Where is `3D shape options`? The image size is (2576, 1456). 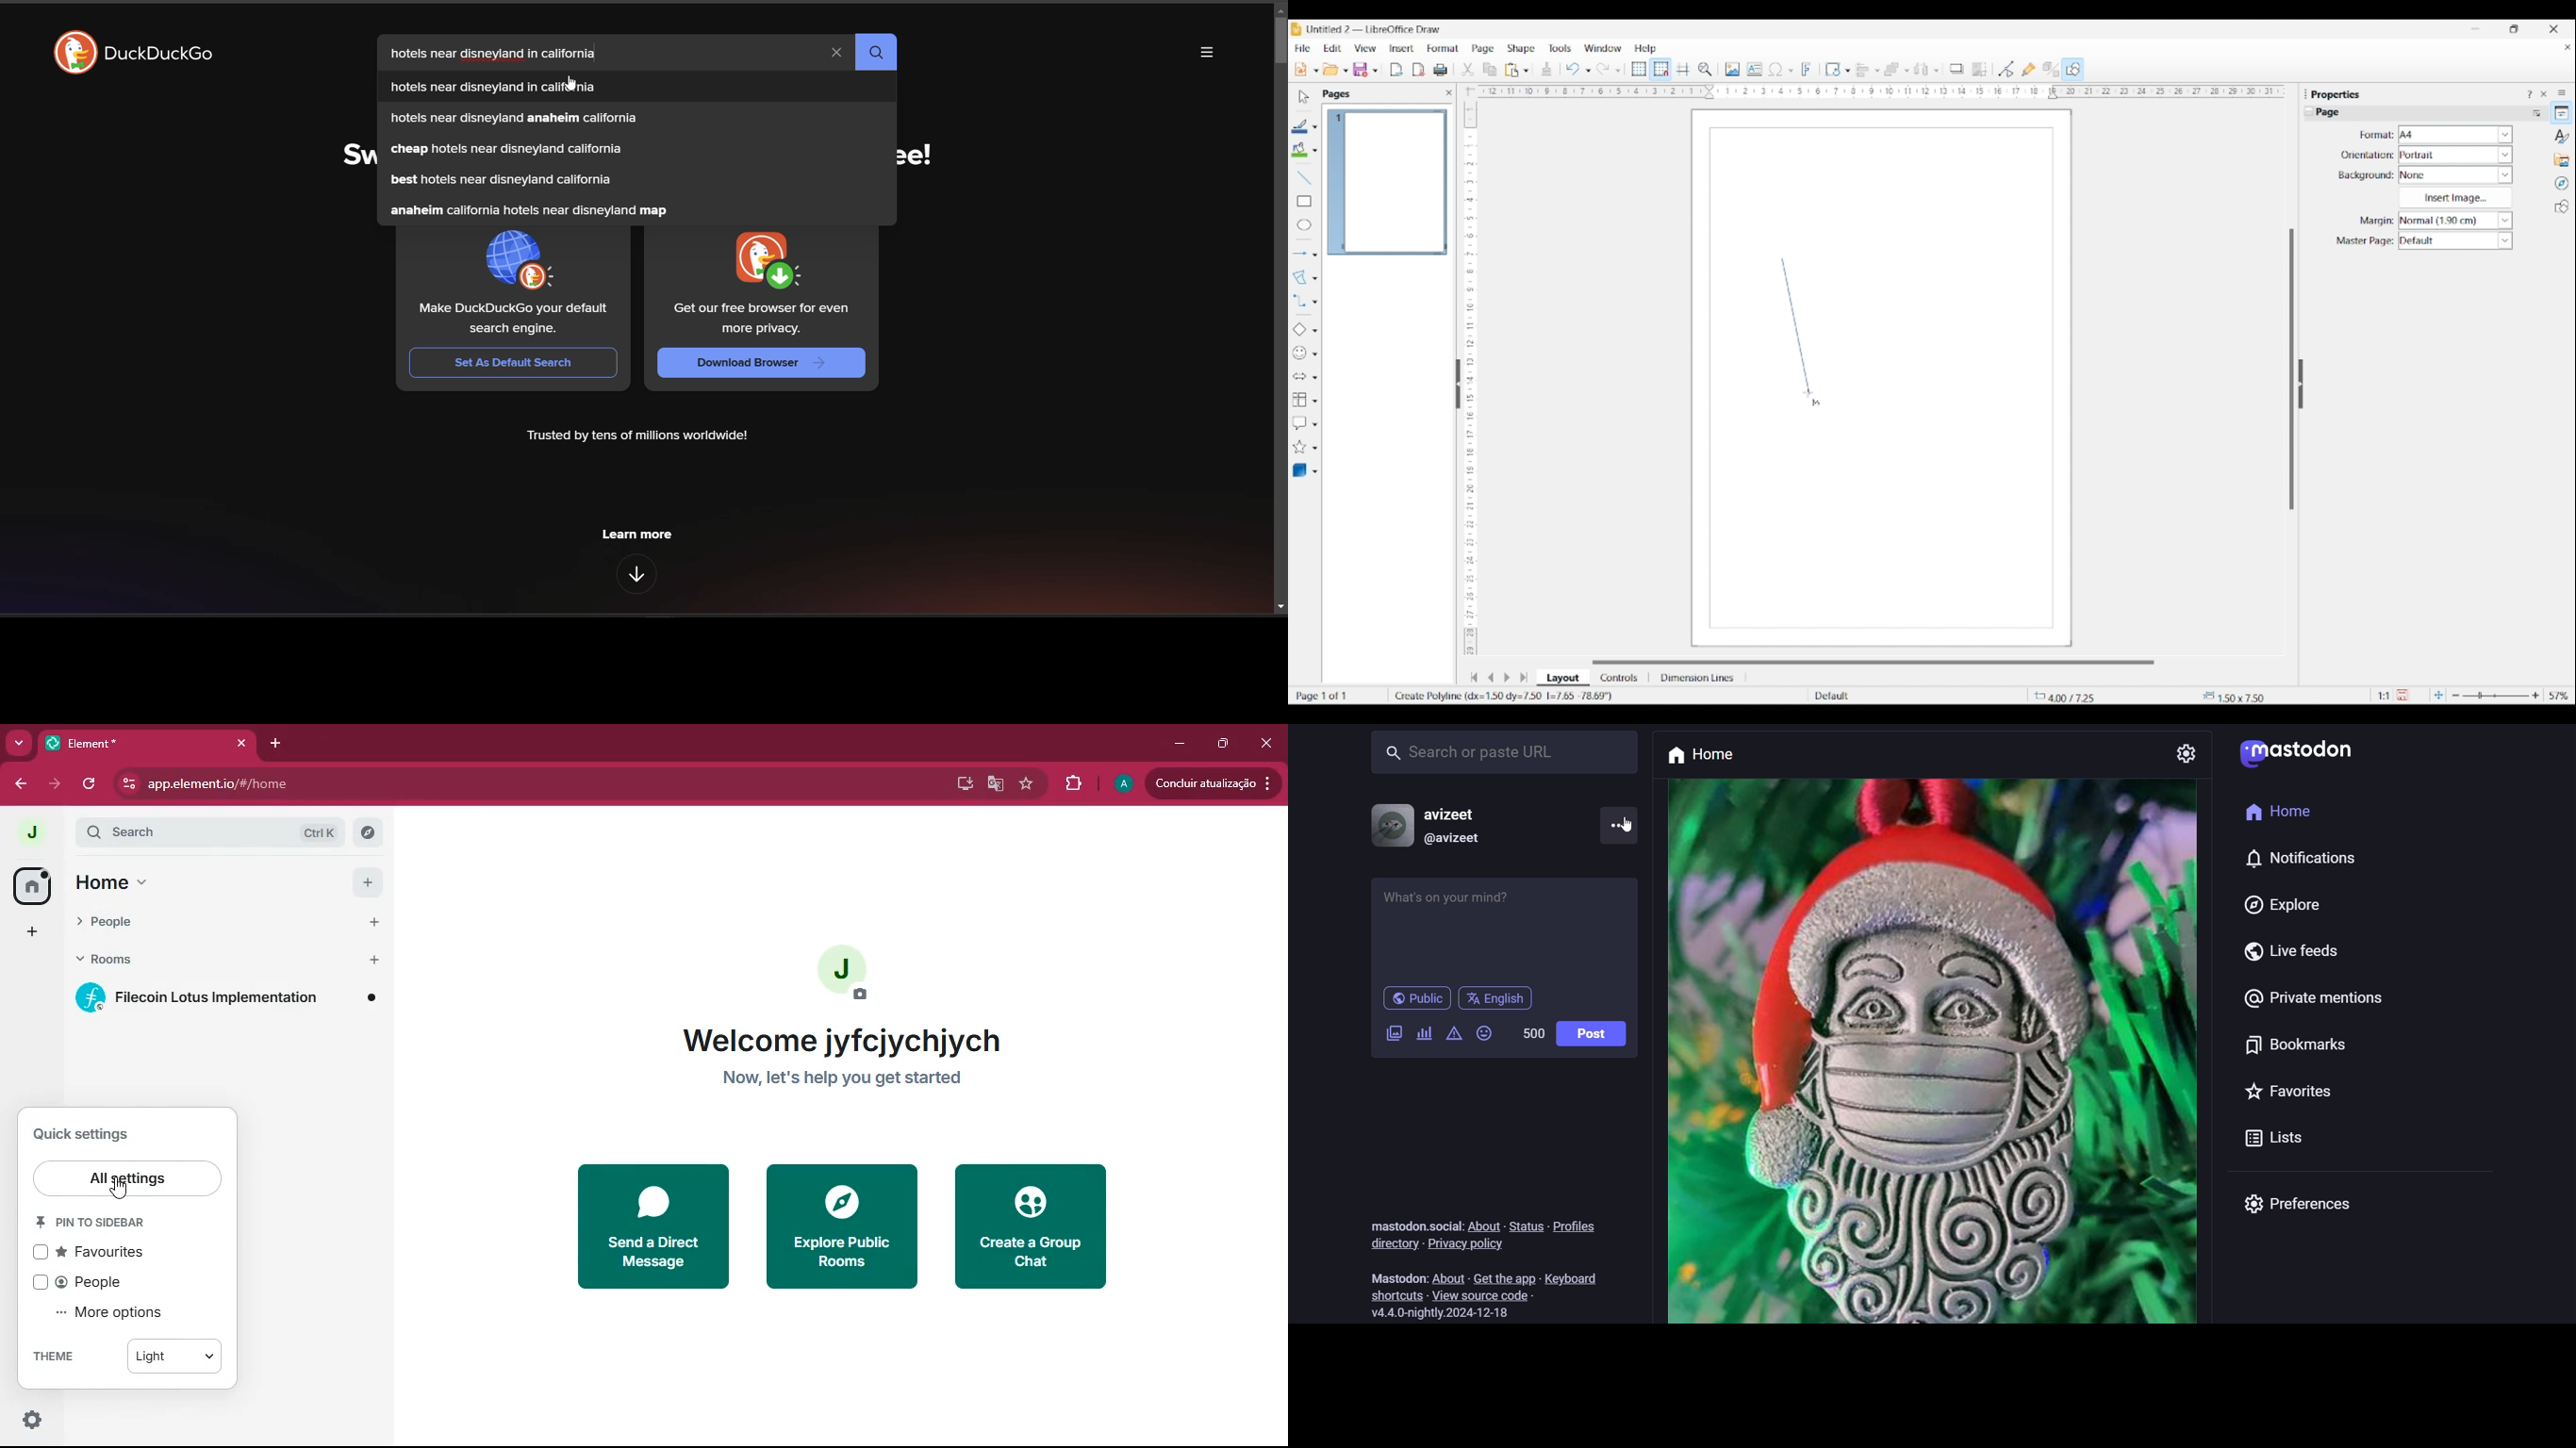
3D shape options is located at coordinates (1315, 472).